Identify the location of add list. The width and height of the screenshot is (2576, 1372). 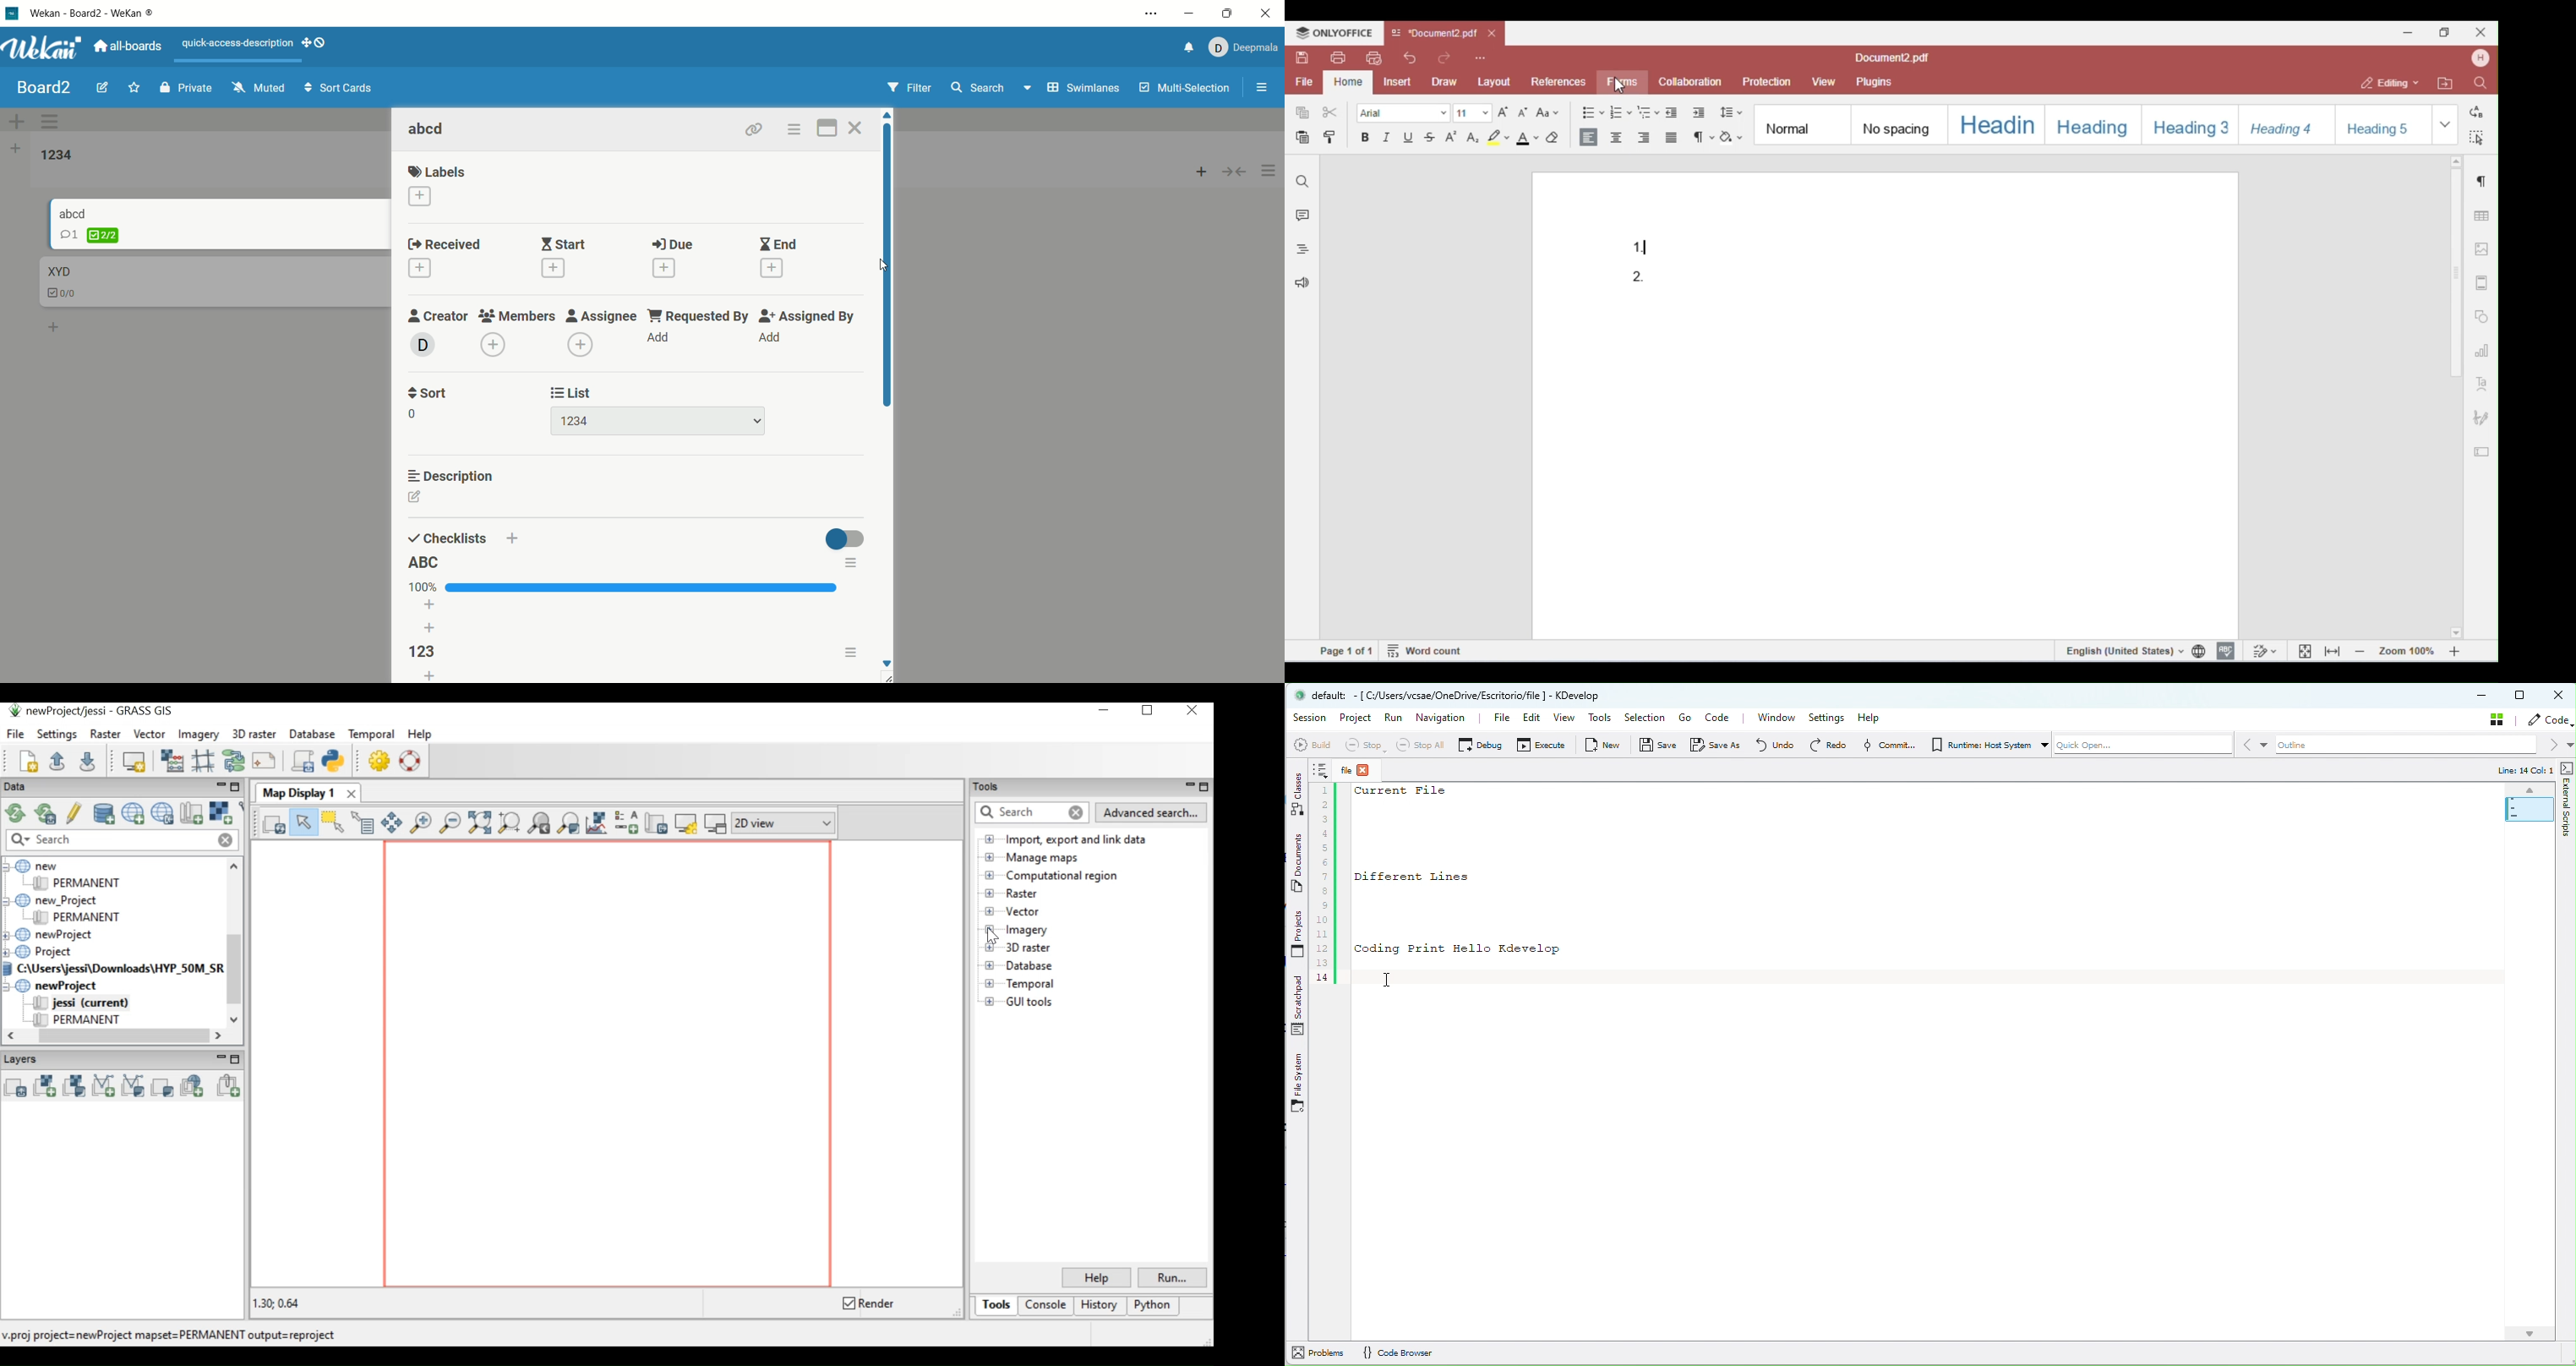
(15, 151).